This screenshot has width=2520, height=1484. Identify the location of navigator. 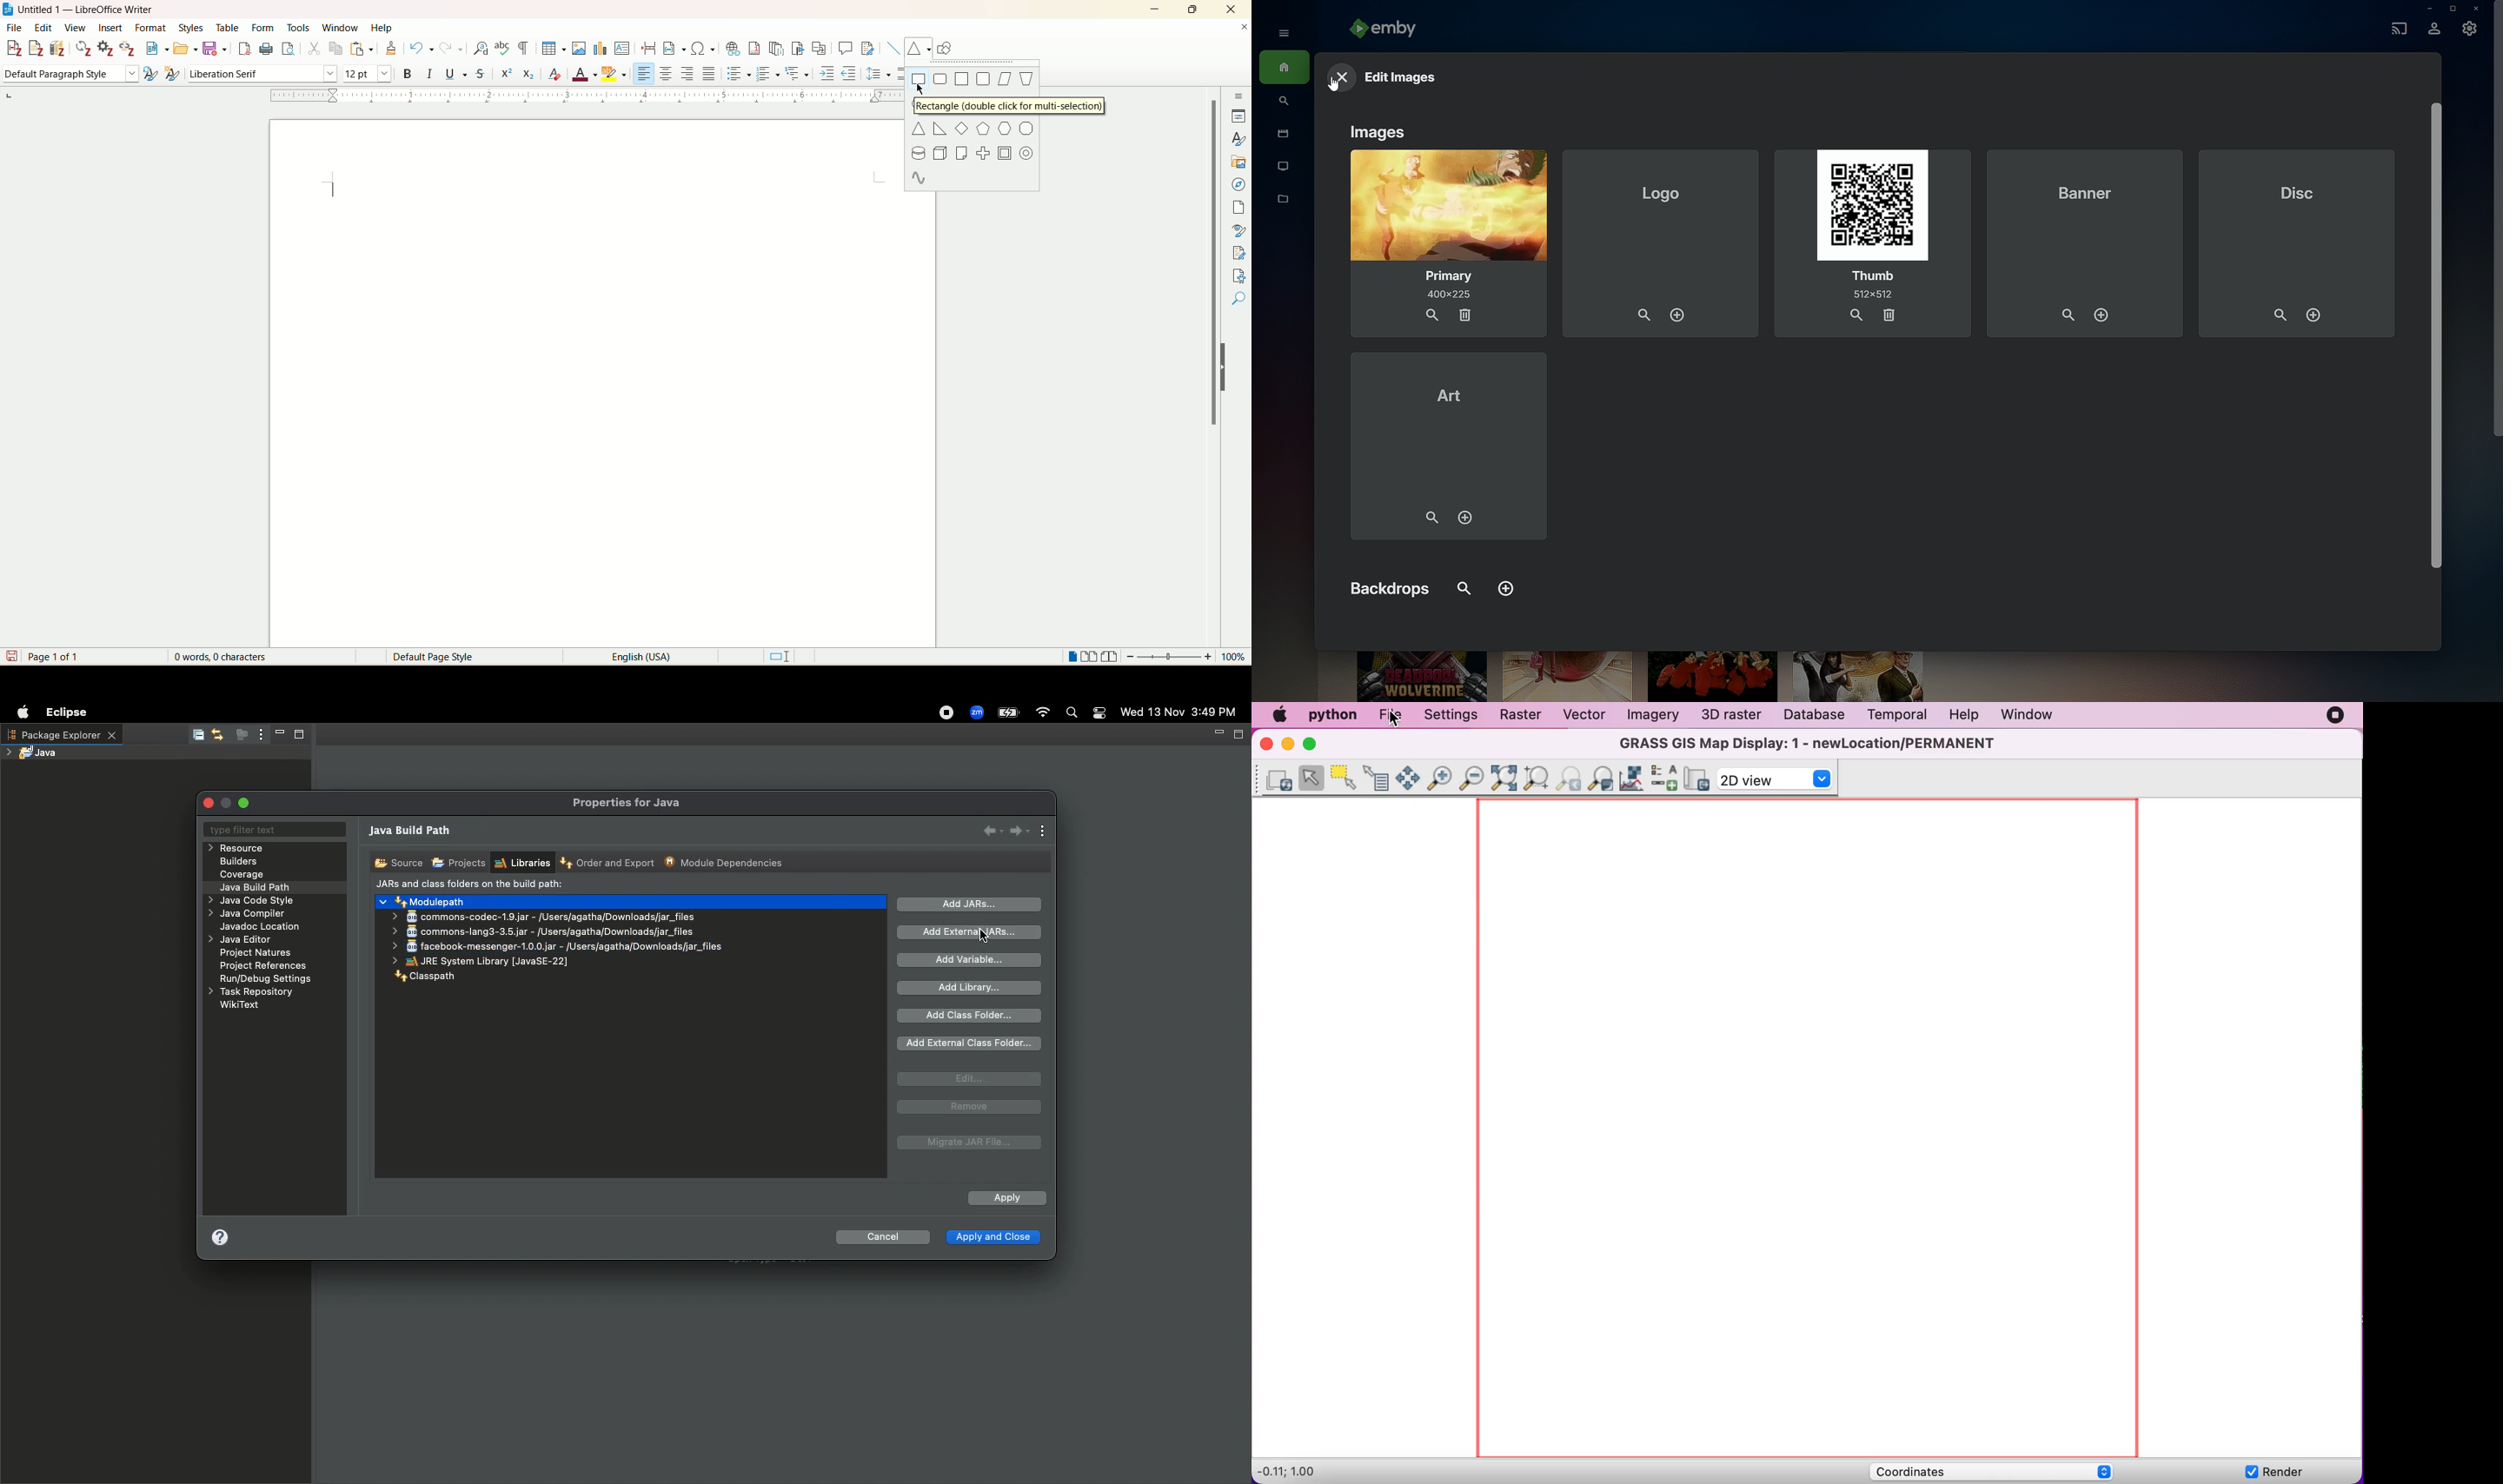
(1238, 185).